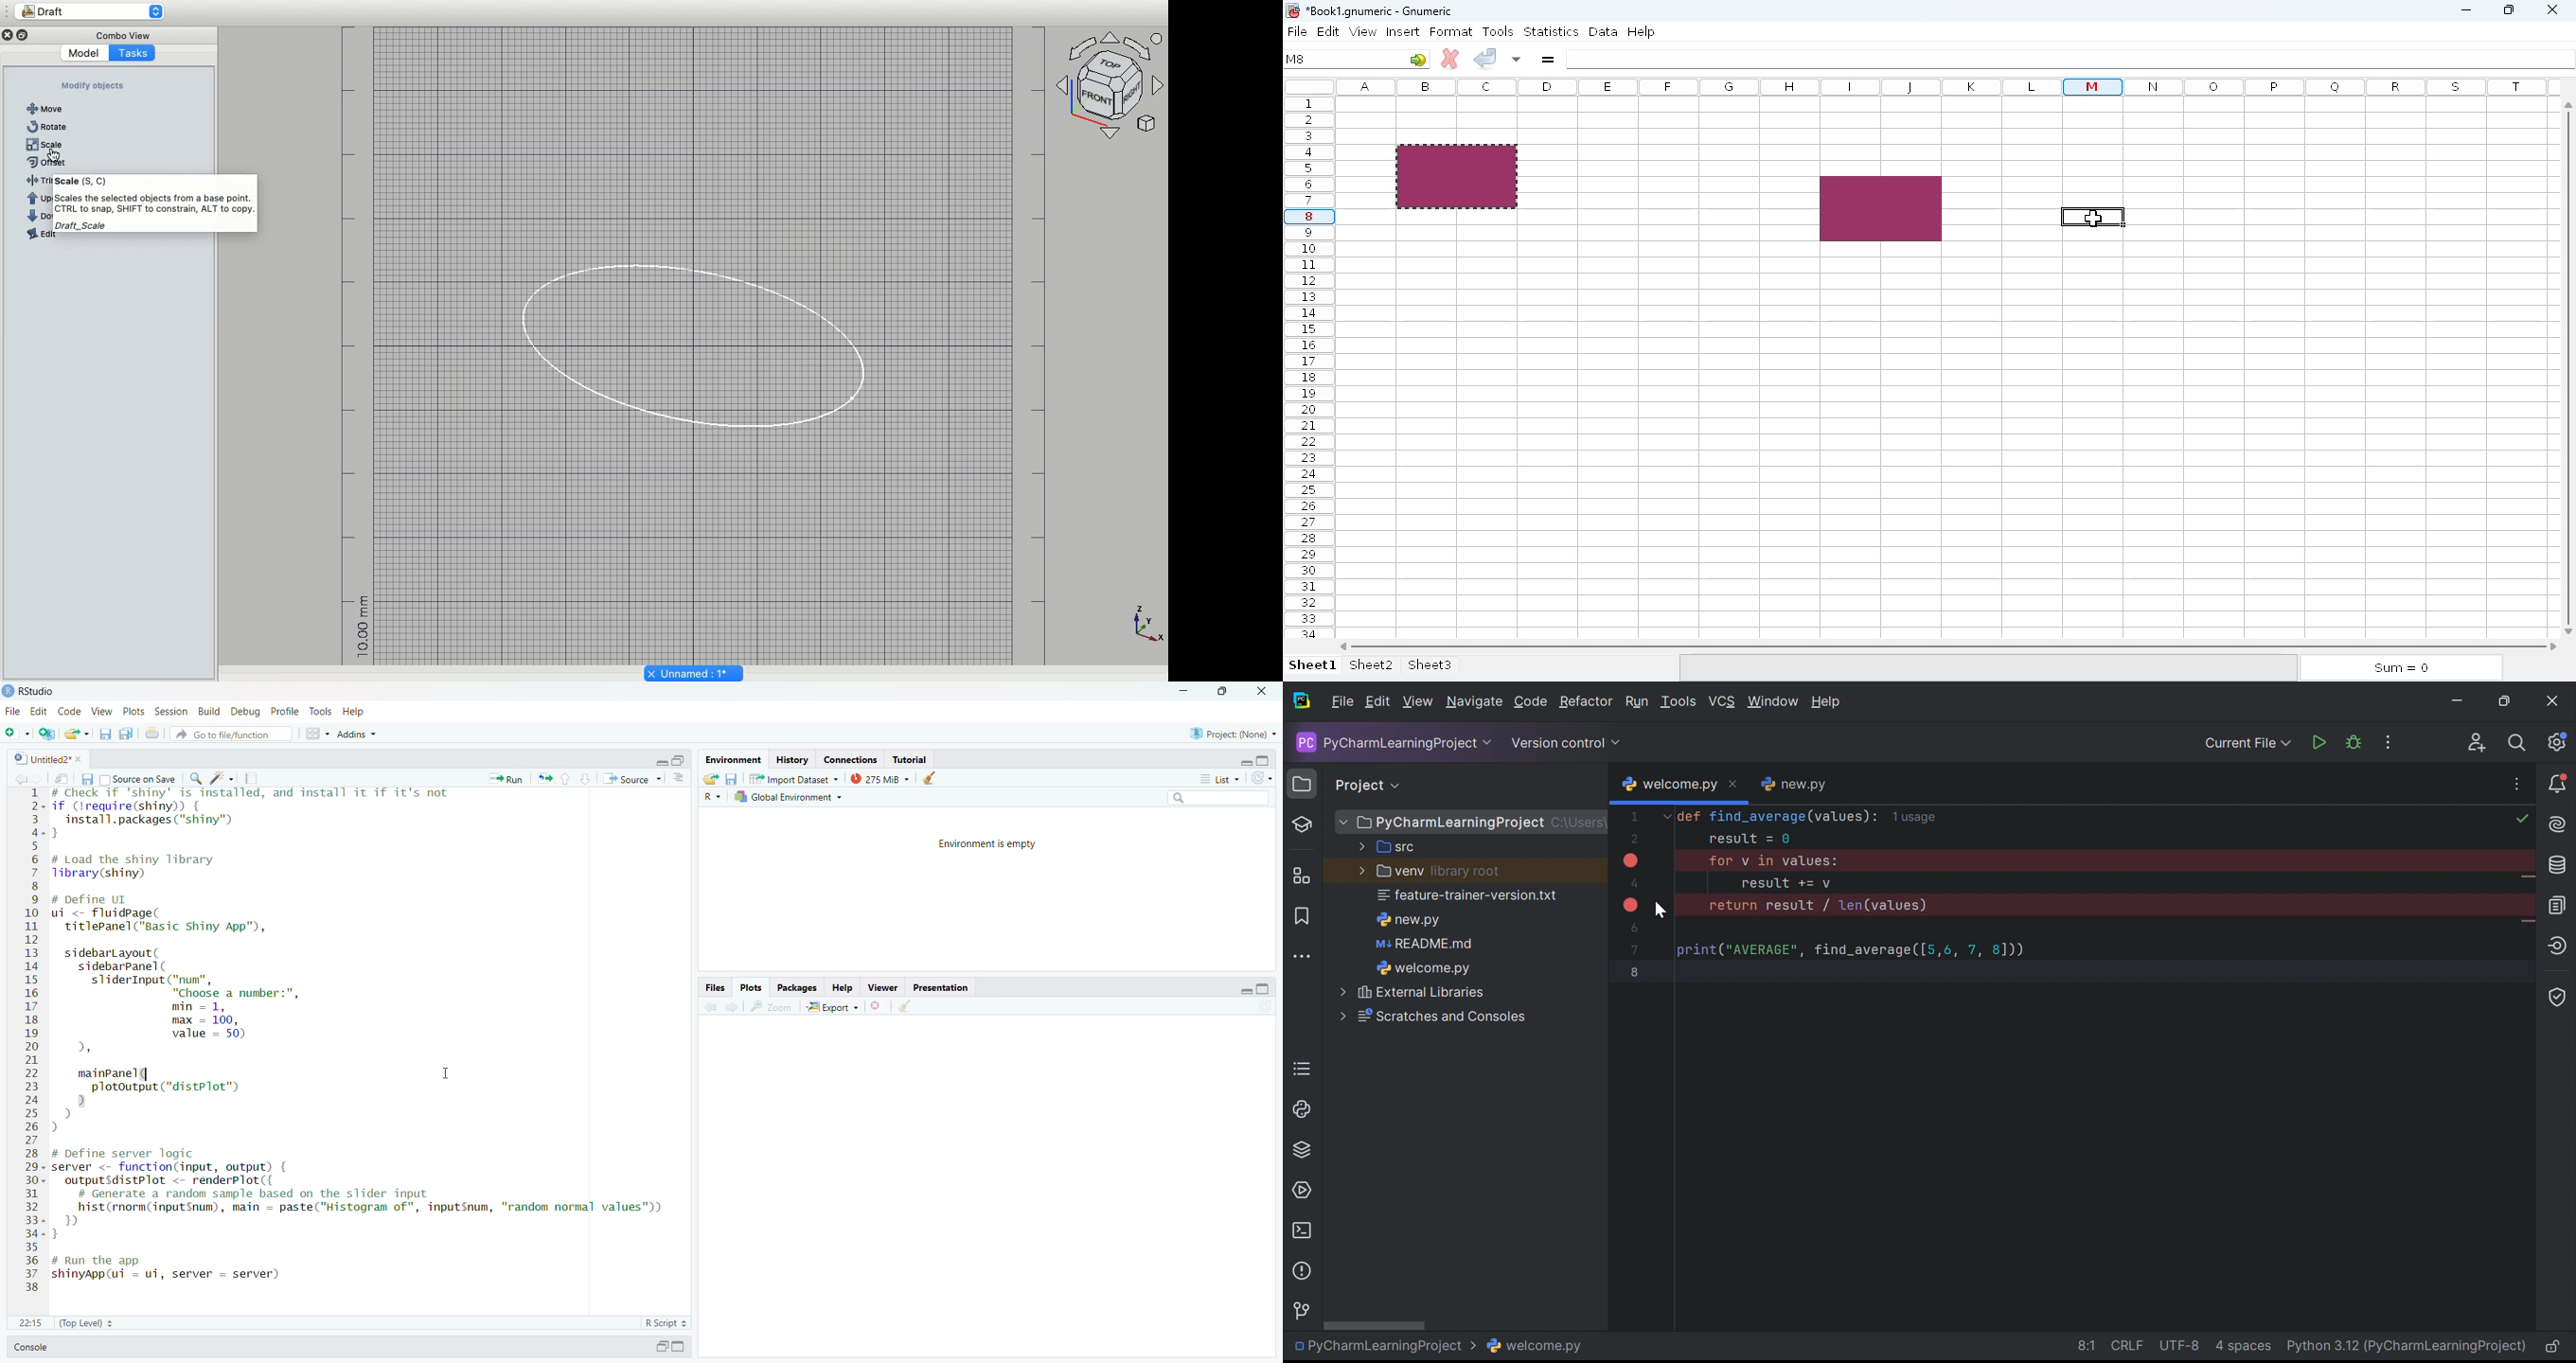 The height and width of the screenshot is (1372, 2576). What do you see at coordinates (1264, 989) in the screenshot?
I see `maximize` at bounding box center [1264, 989].